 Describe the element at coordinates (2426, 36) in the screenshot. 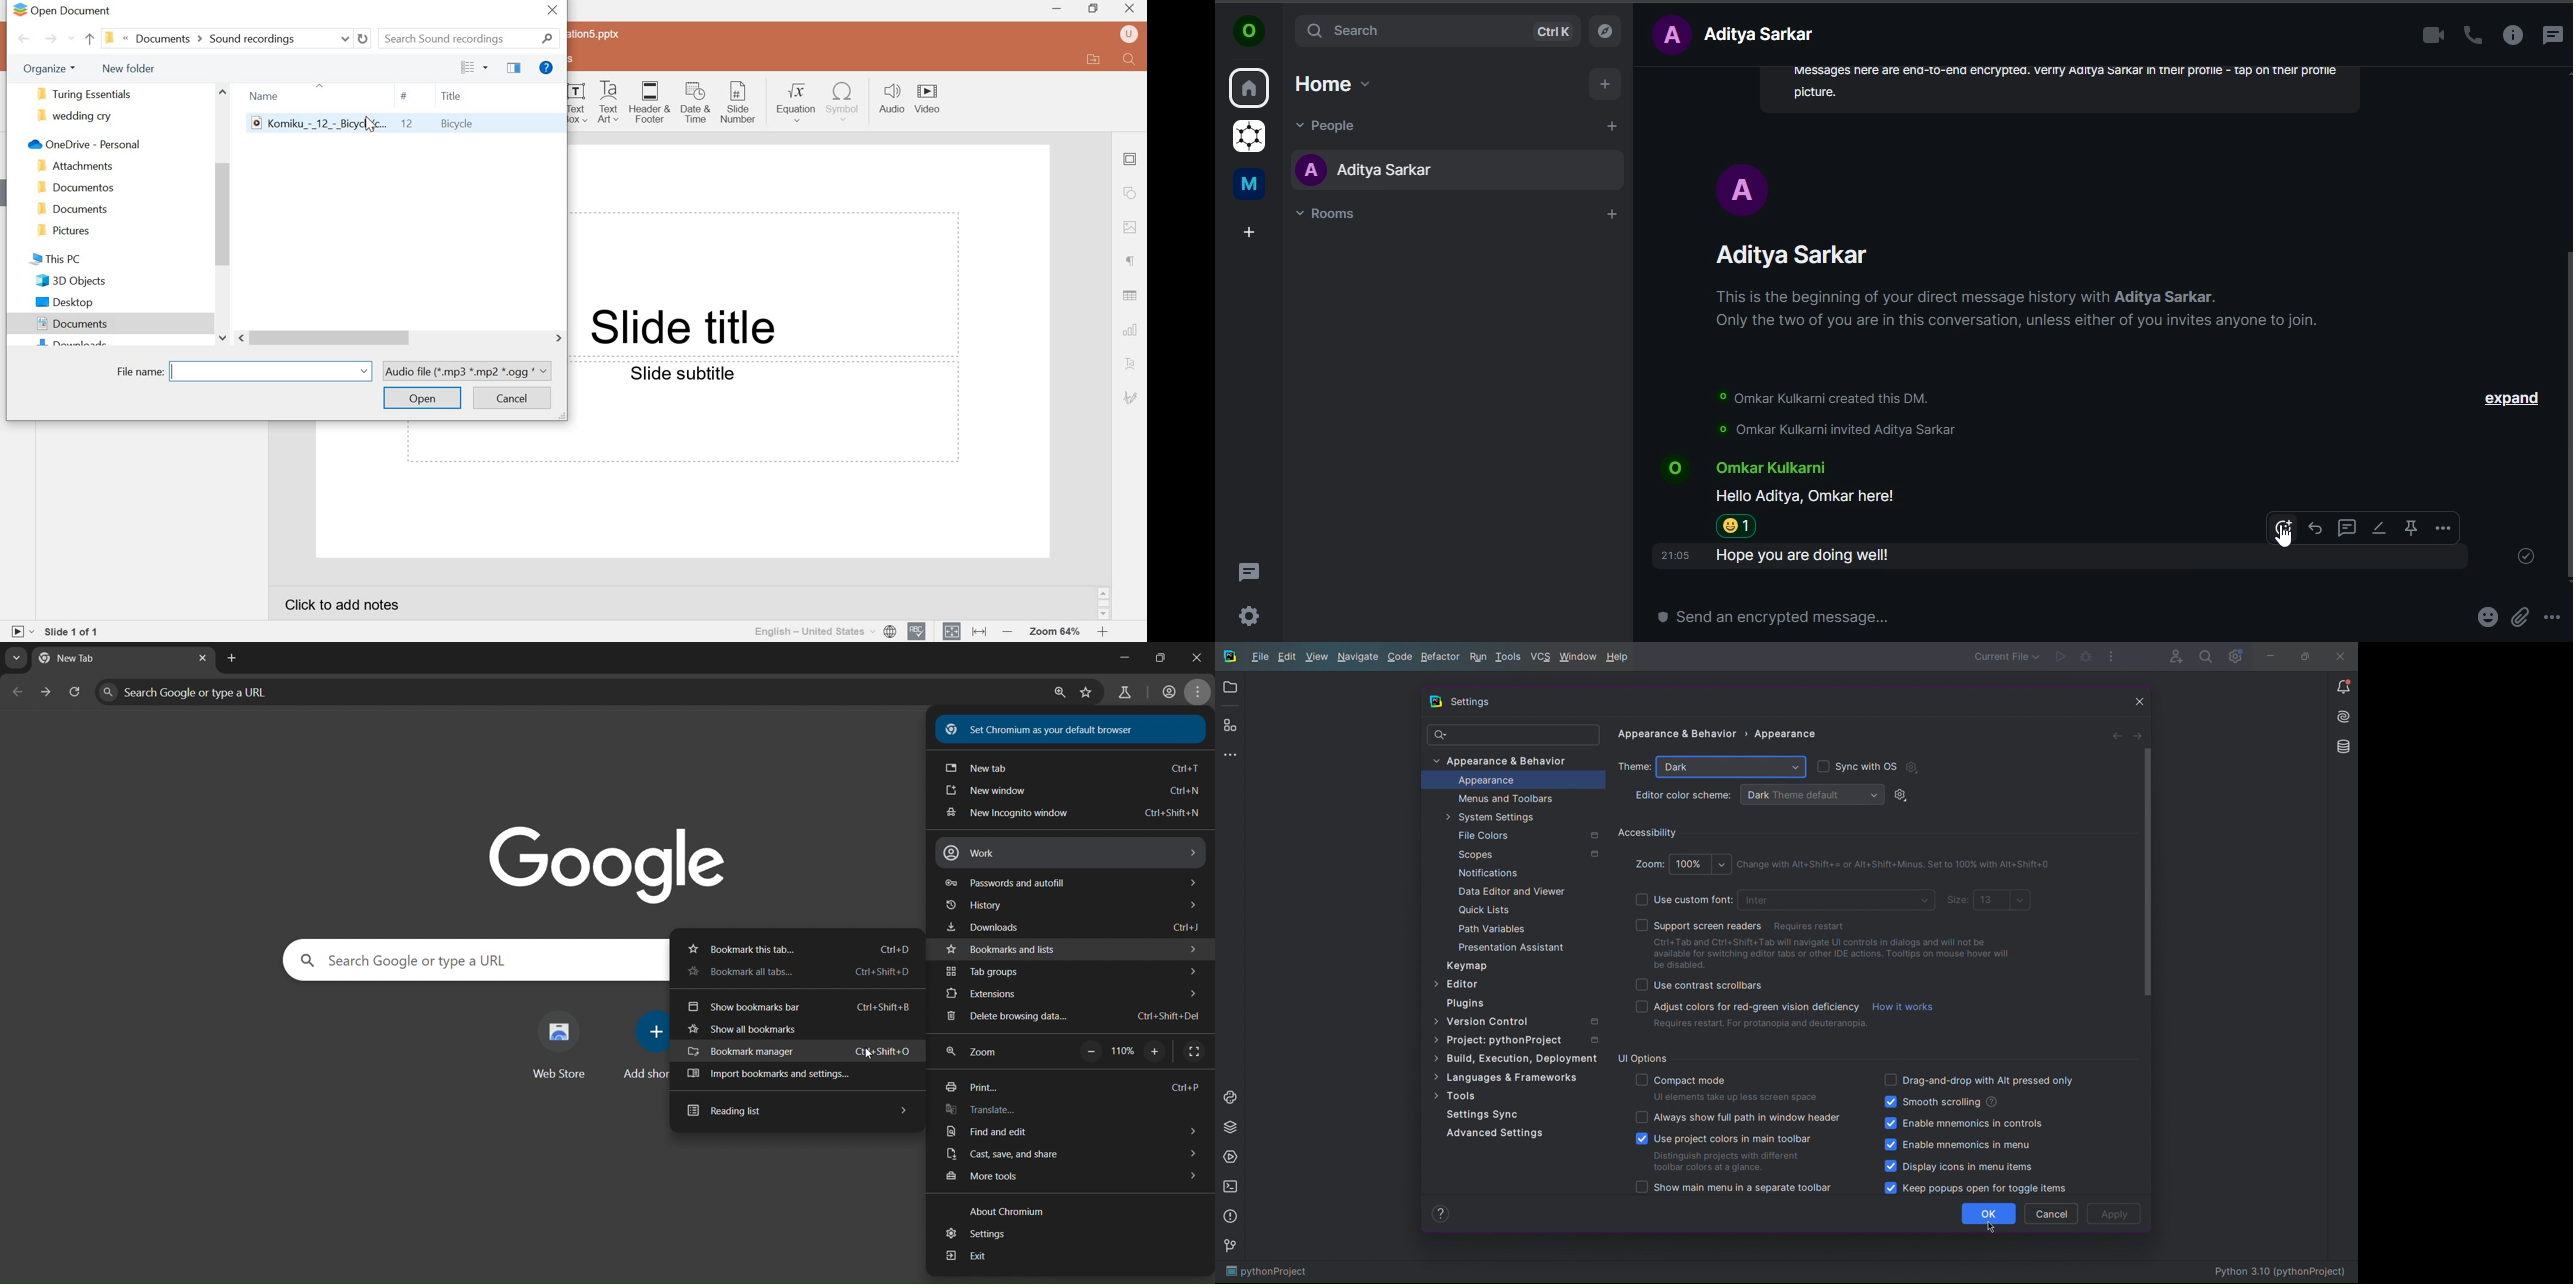

I see `video call` at that location.